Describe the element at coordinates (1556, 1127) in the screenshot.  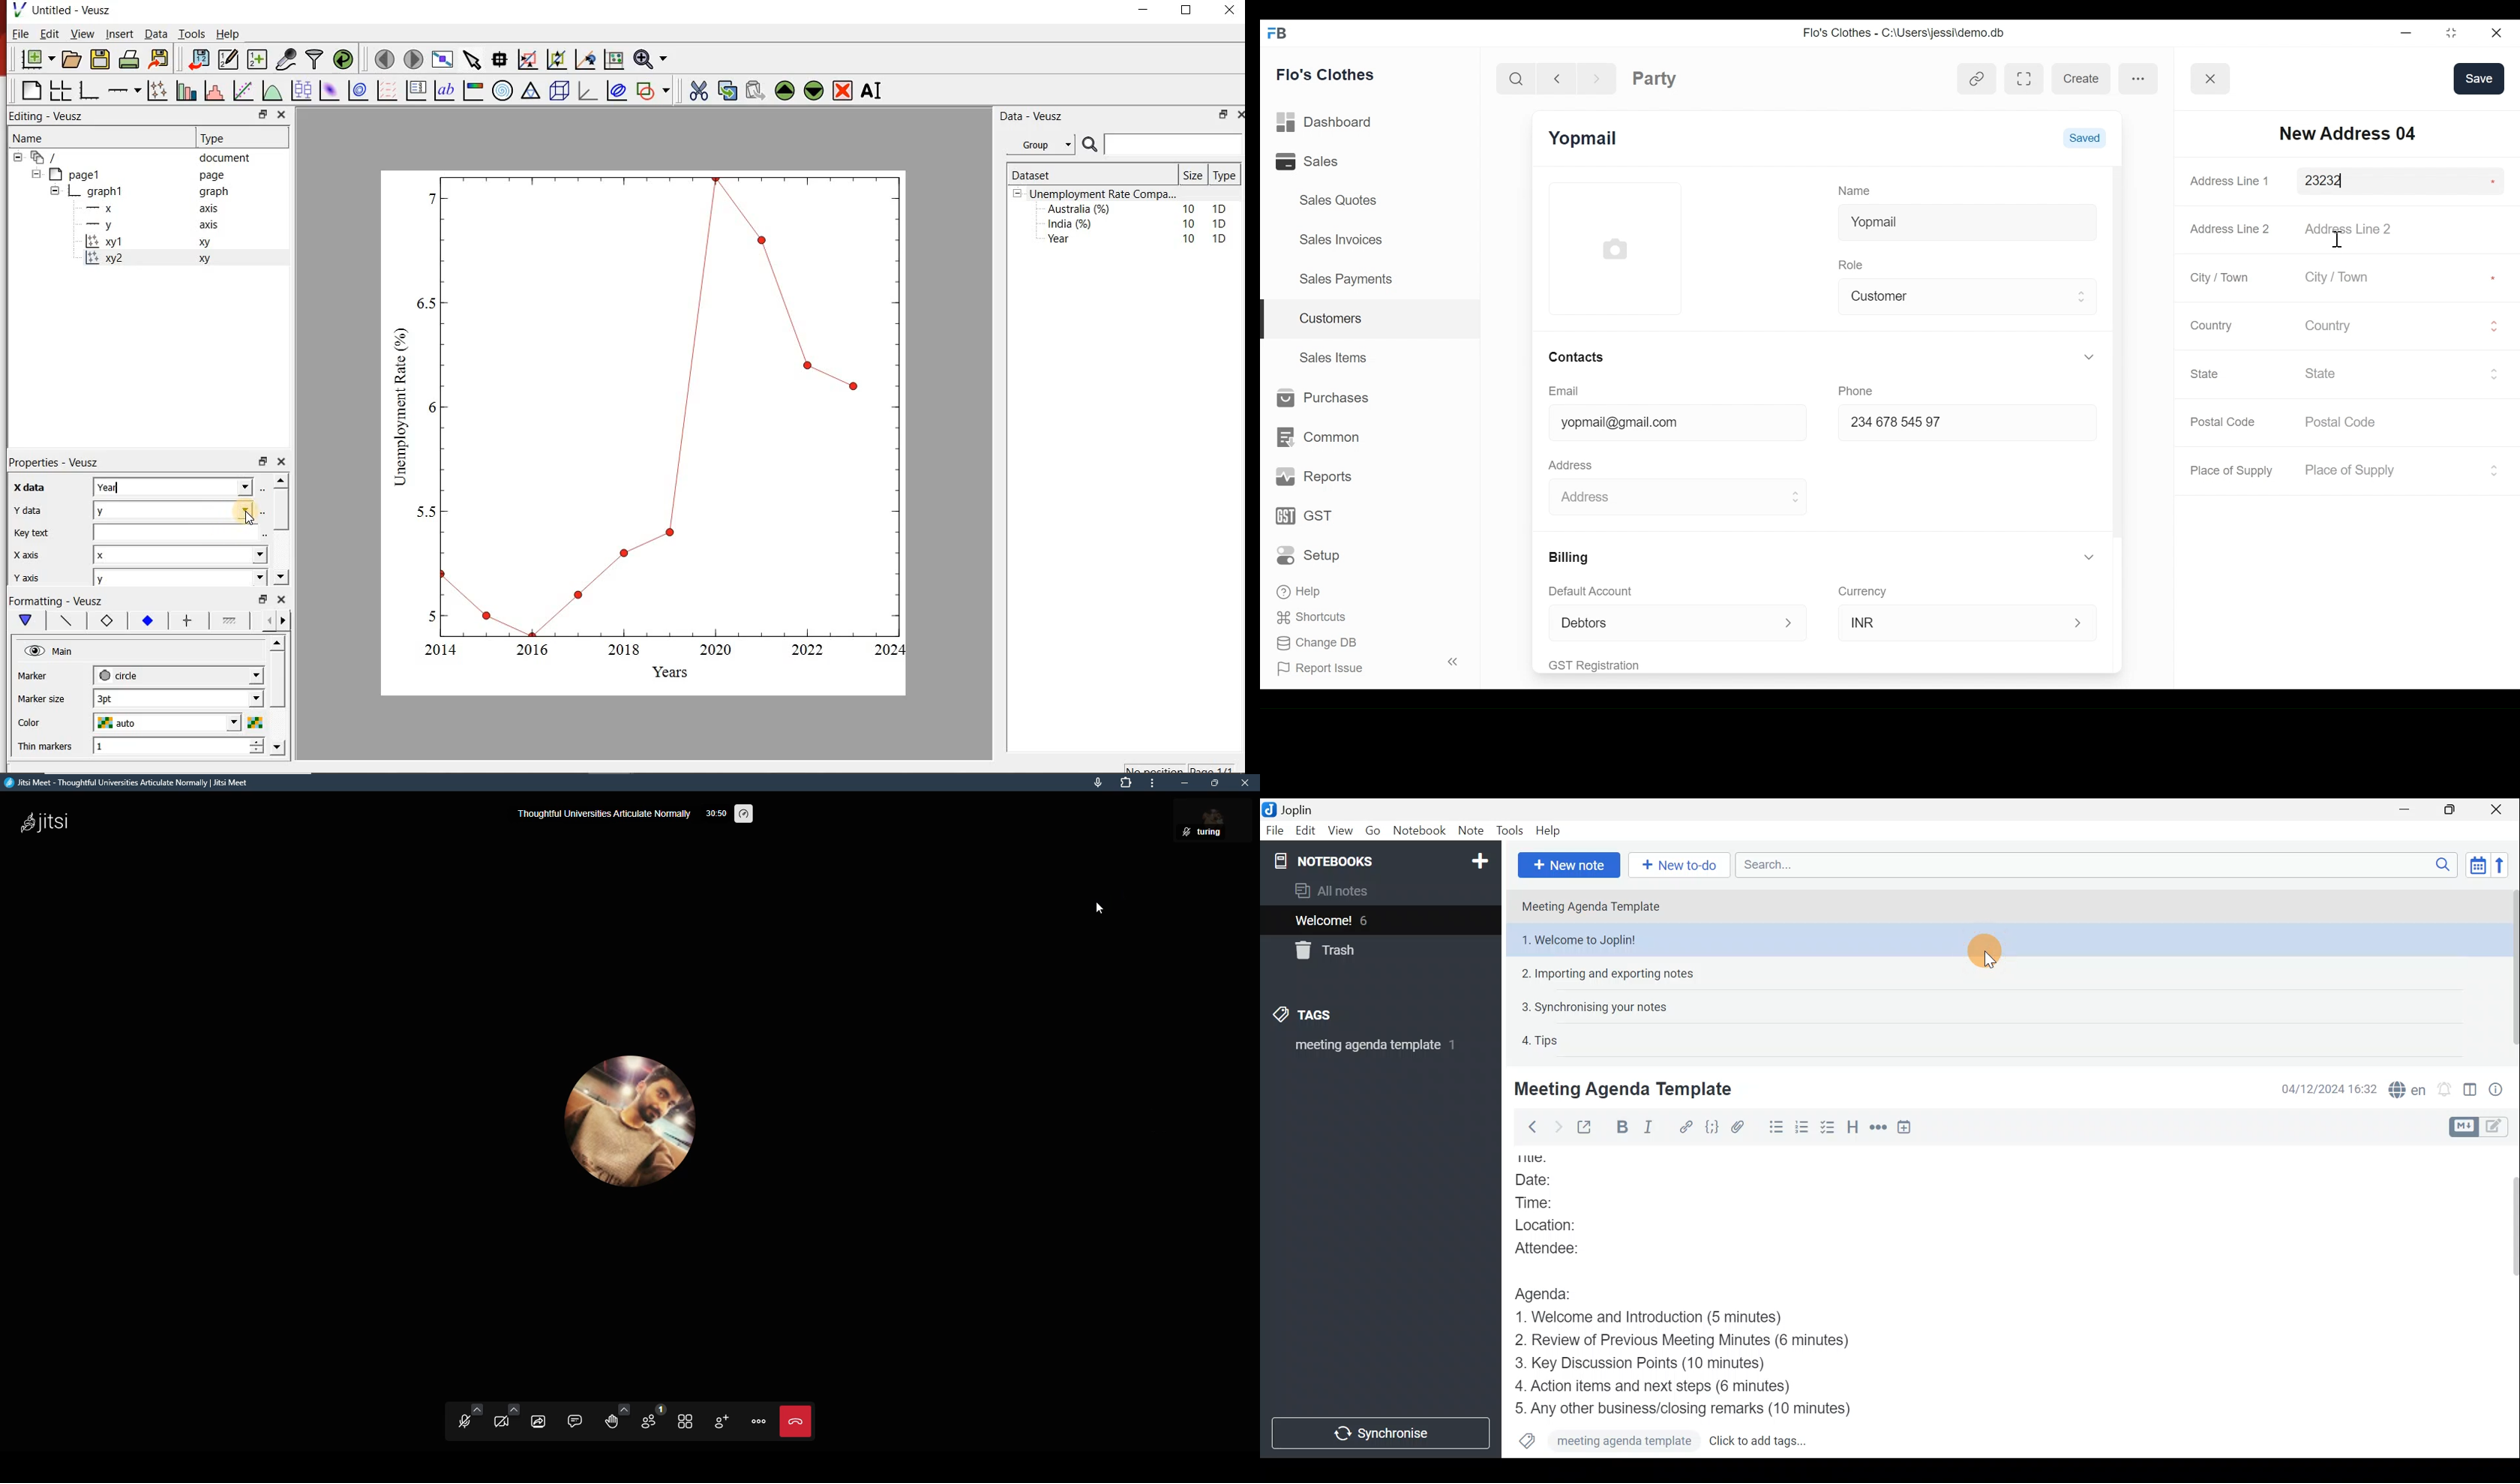
I see `Forward` at that location.